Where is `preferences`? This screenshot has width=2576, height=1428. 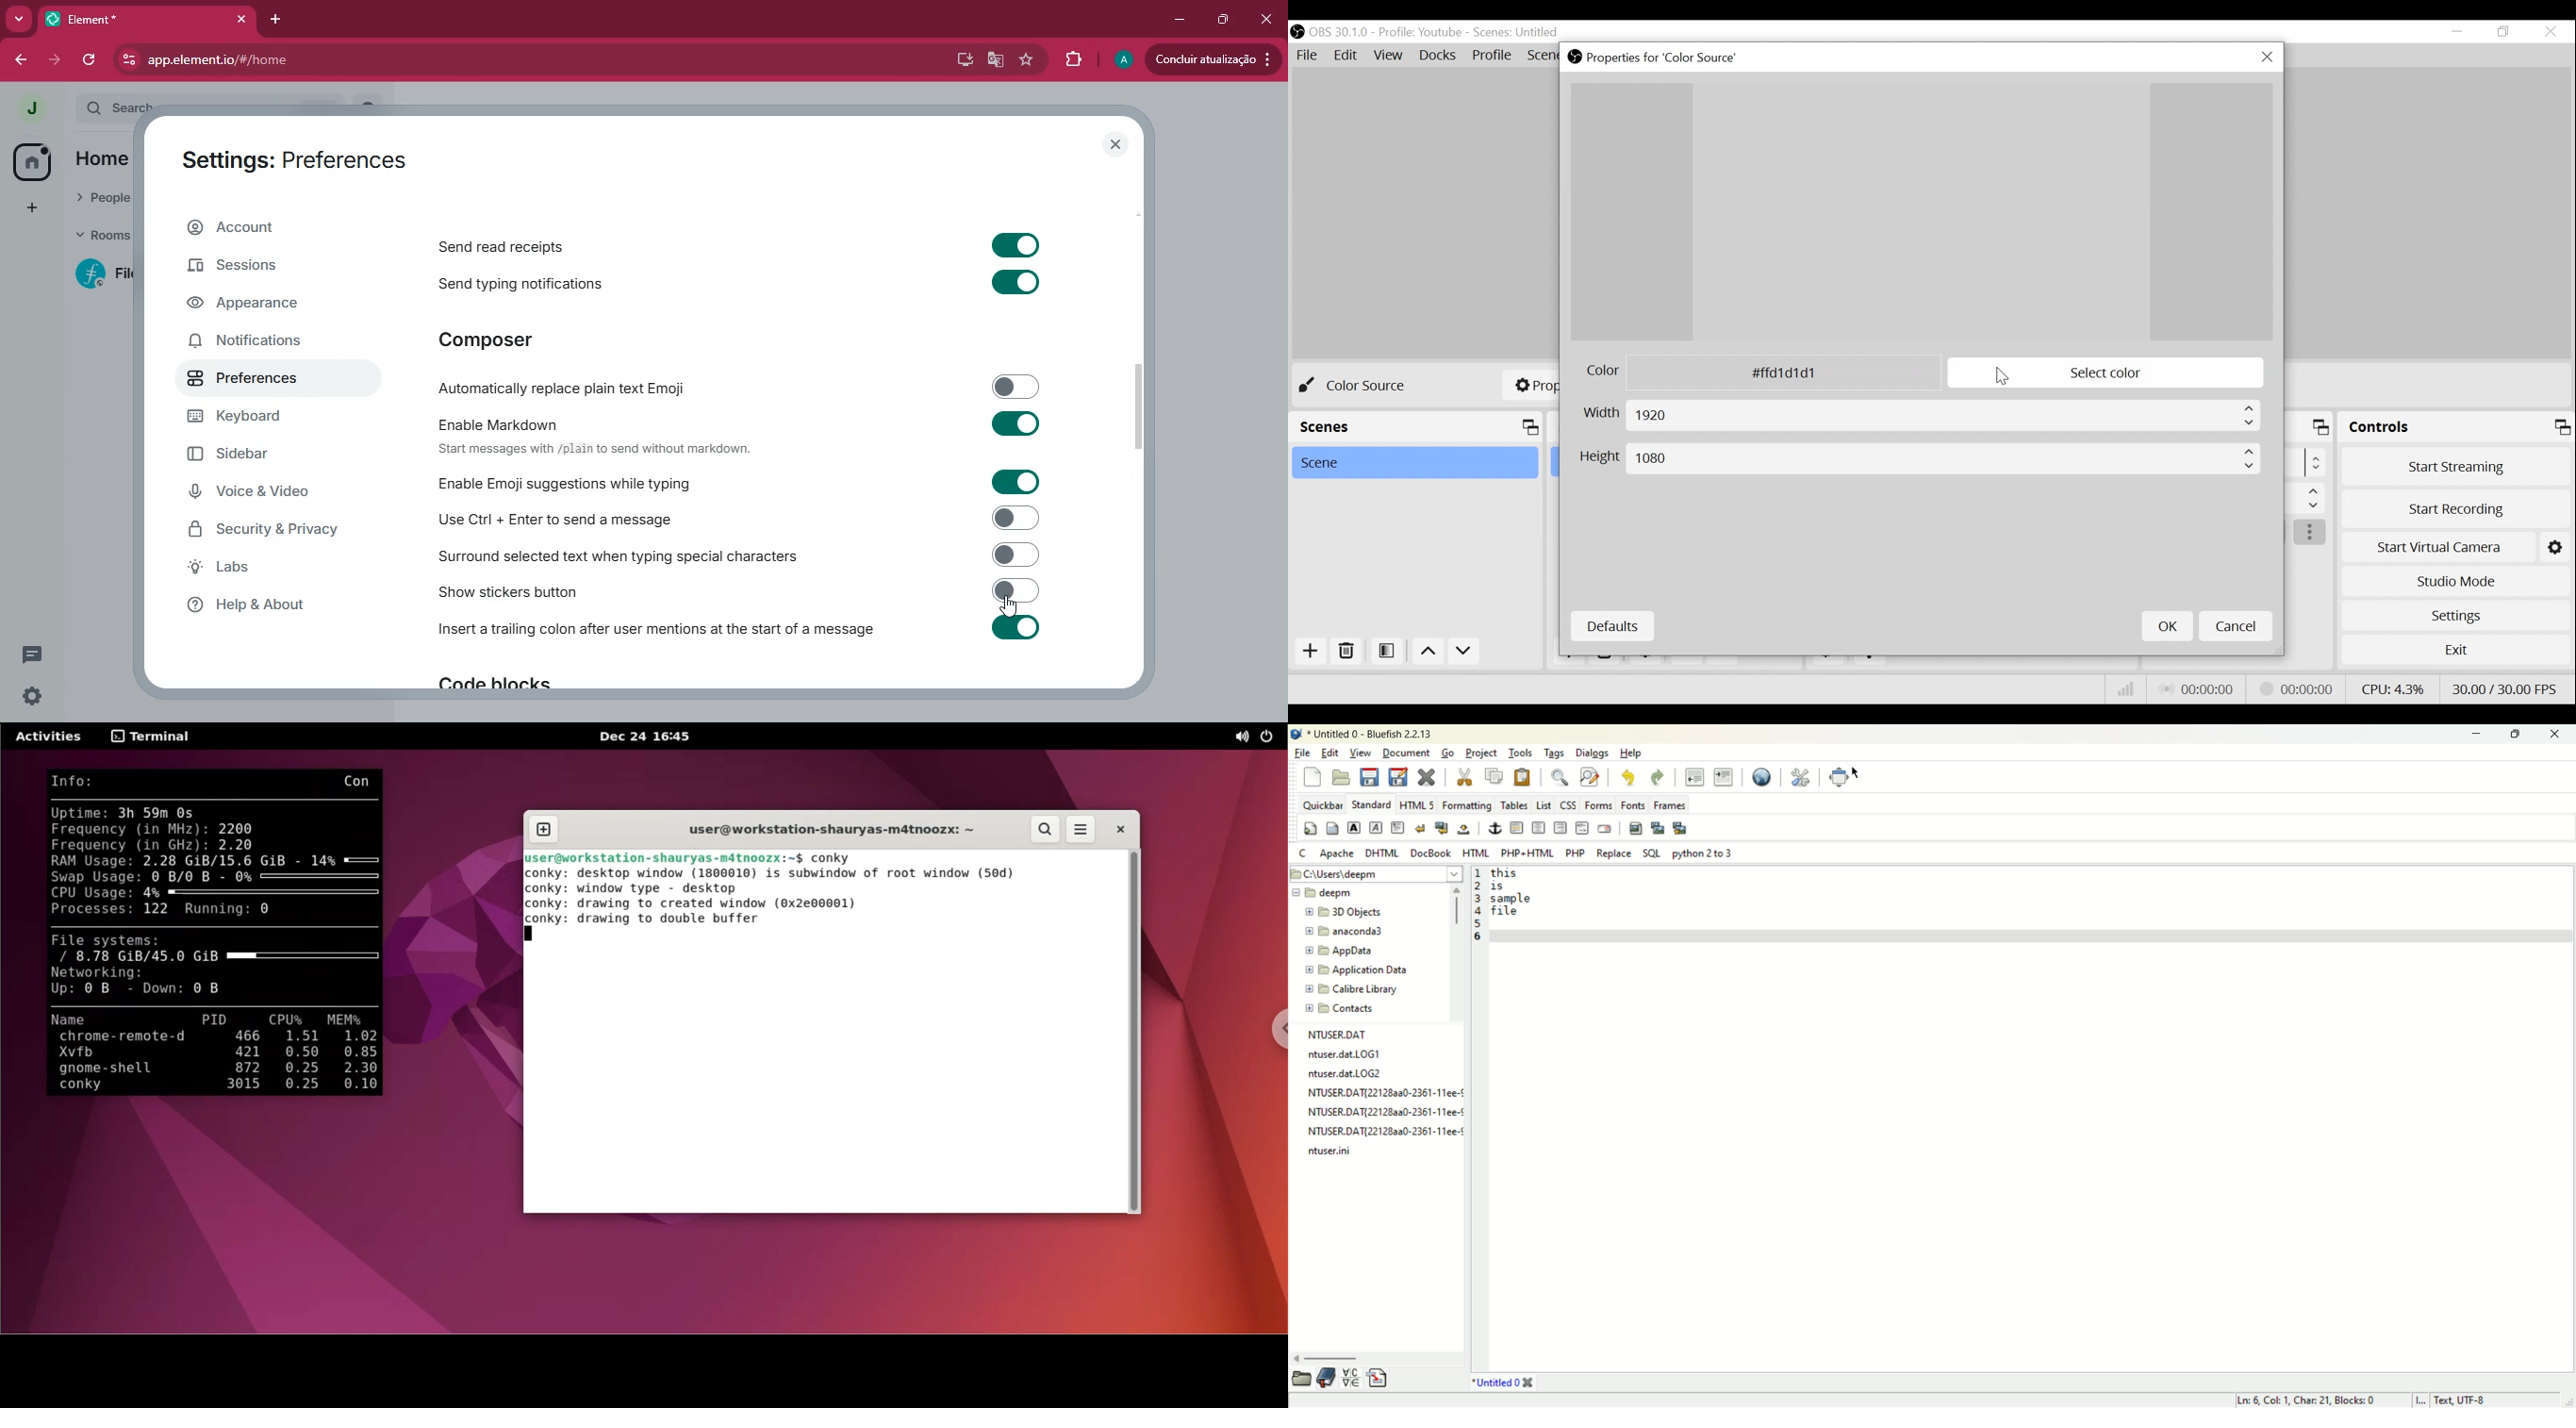 preferences is located at coordinates (267, 379).